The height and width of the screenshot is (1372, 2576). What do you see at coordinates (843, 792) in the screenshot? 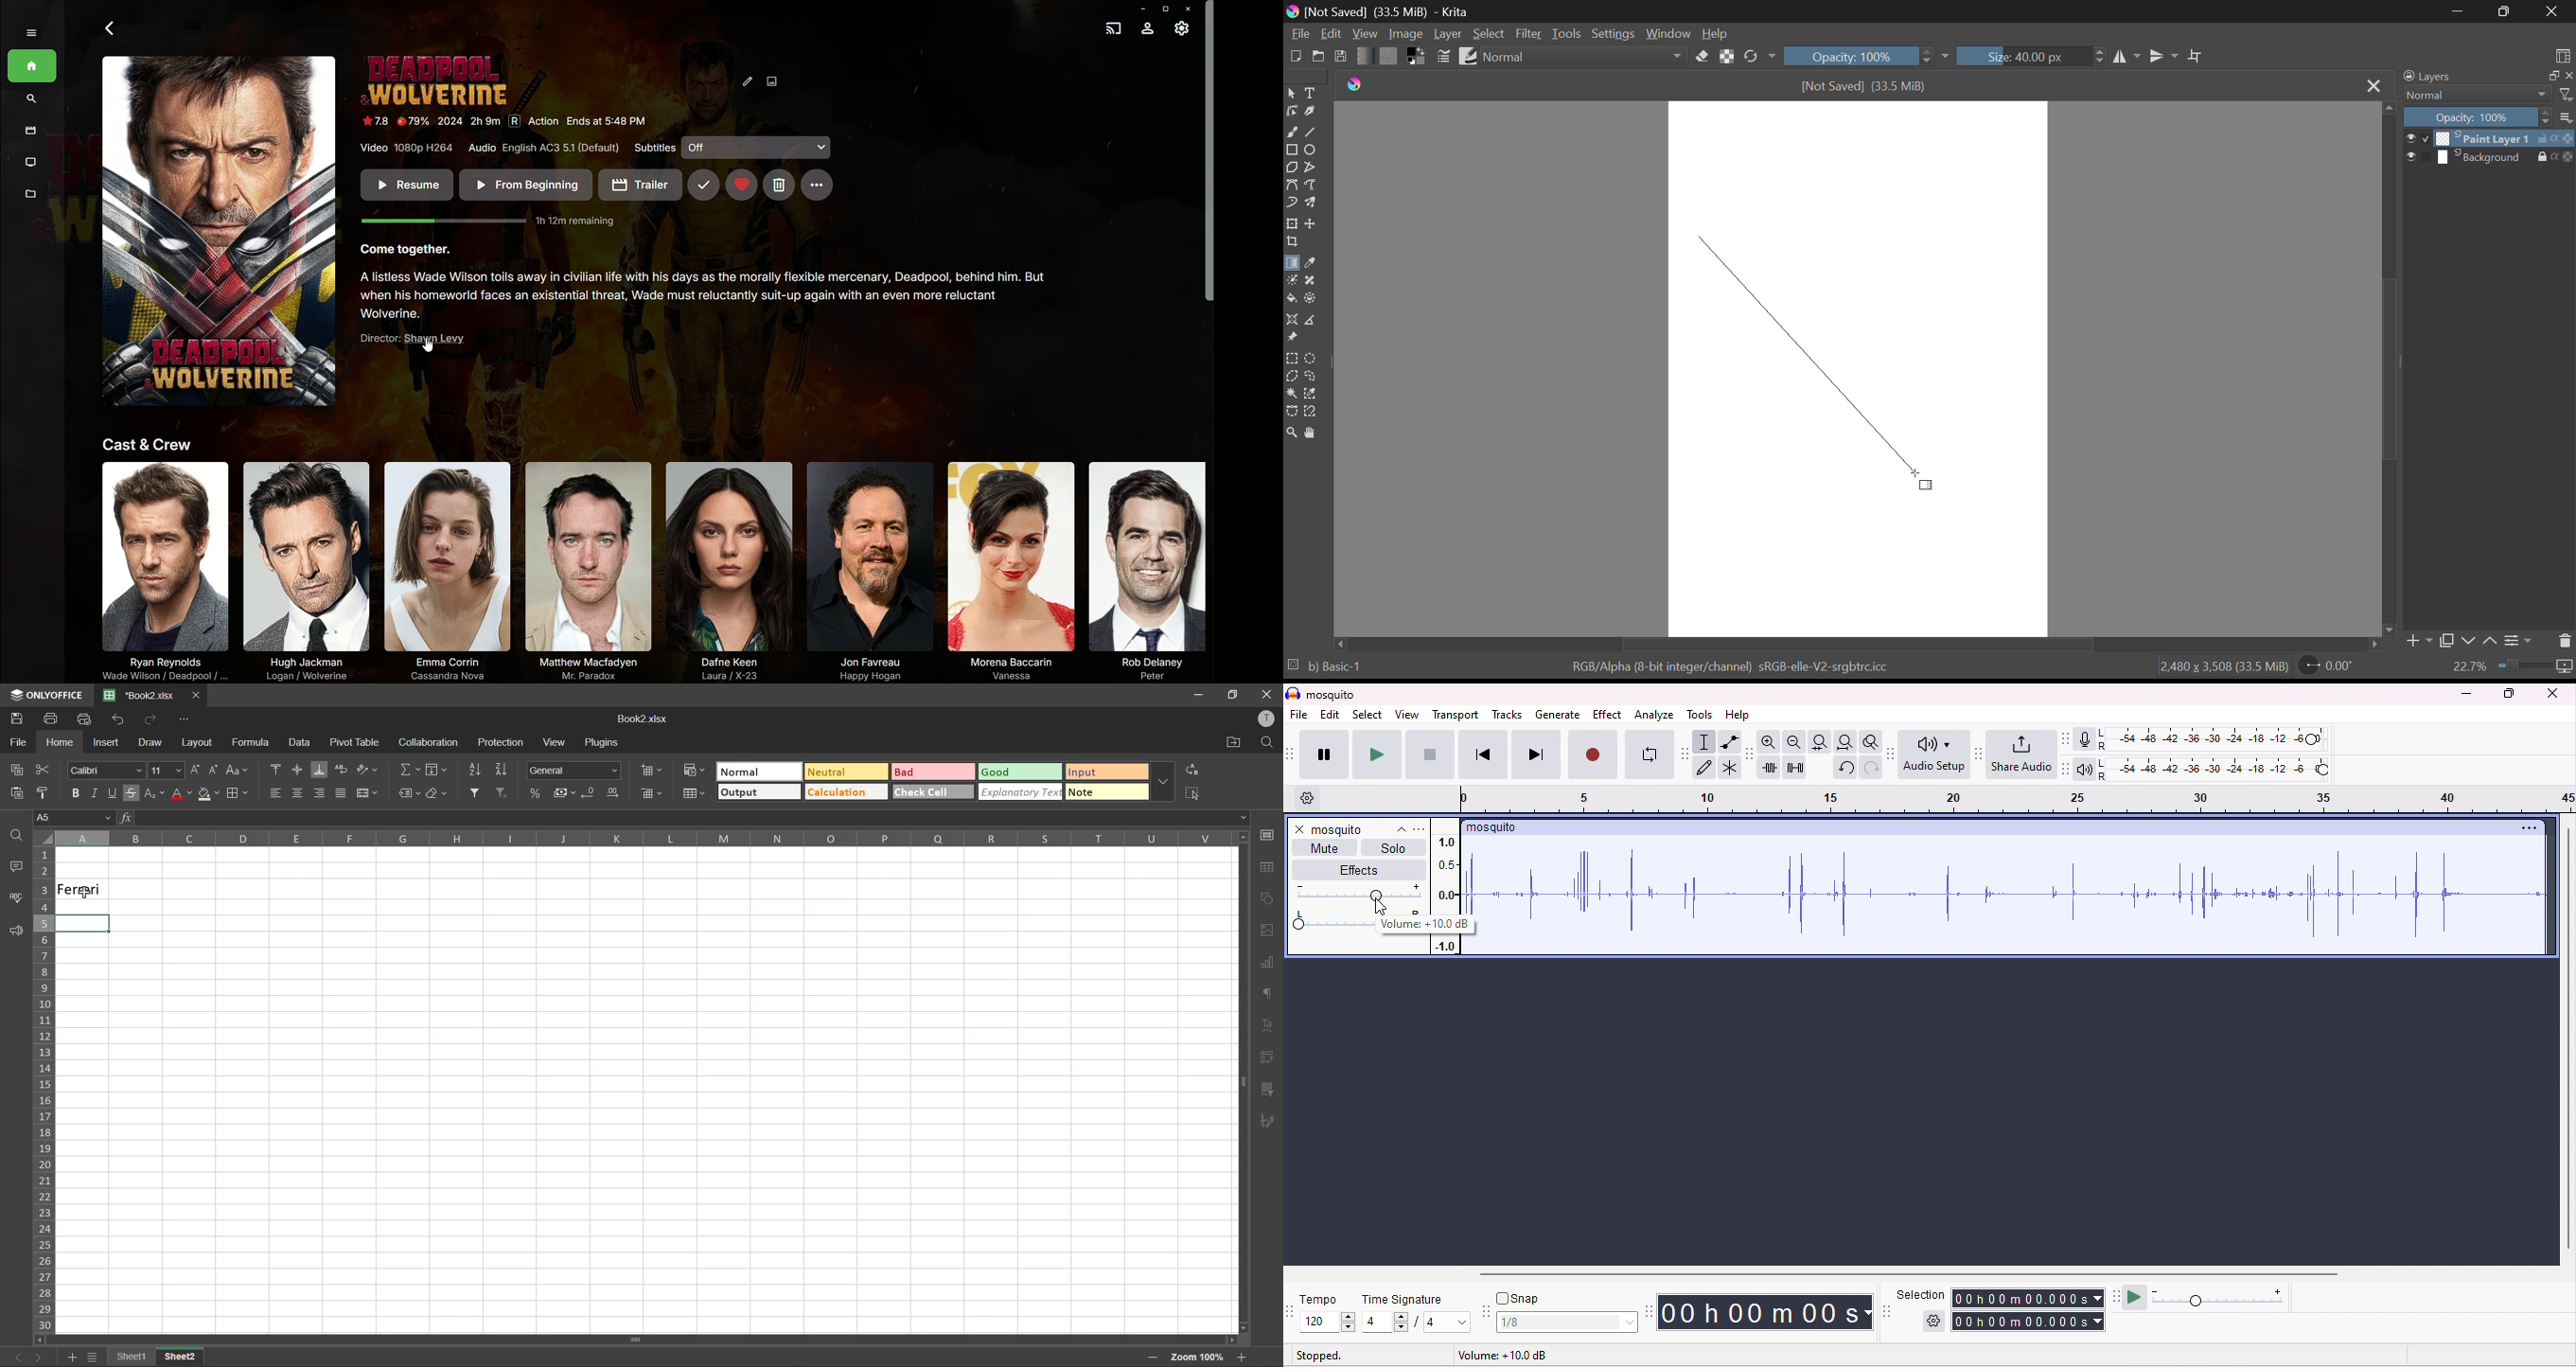
I see `calculation` at bounding box center [843, 792].